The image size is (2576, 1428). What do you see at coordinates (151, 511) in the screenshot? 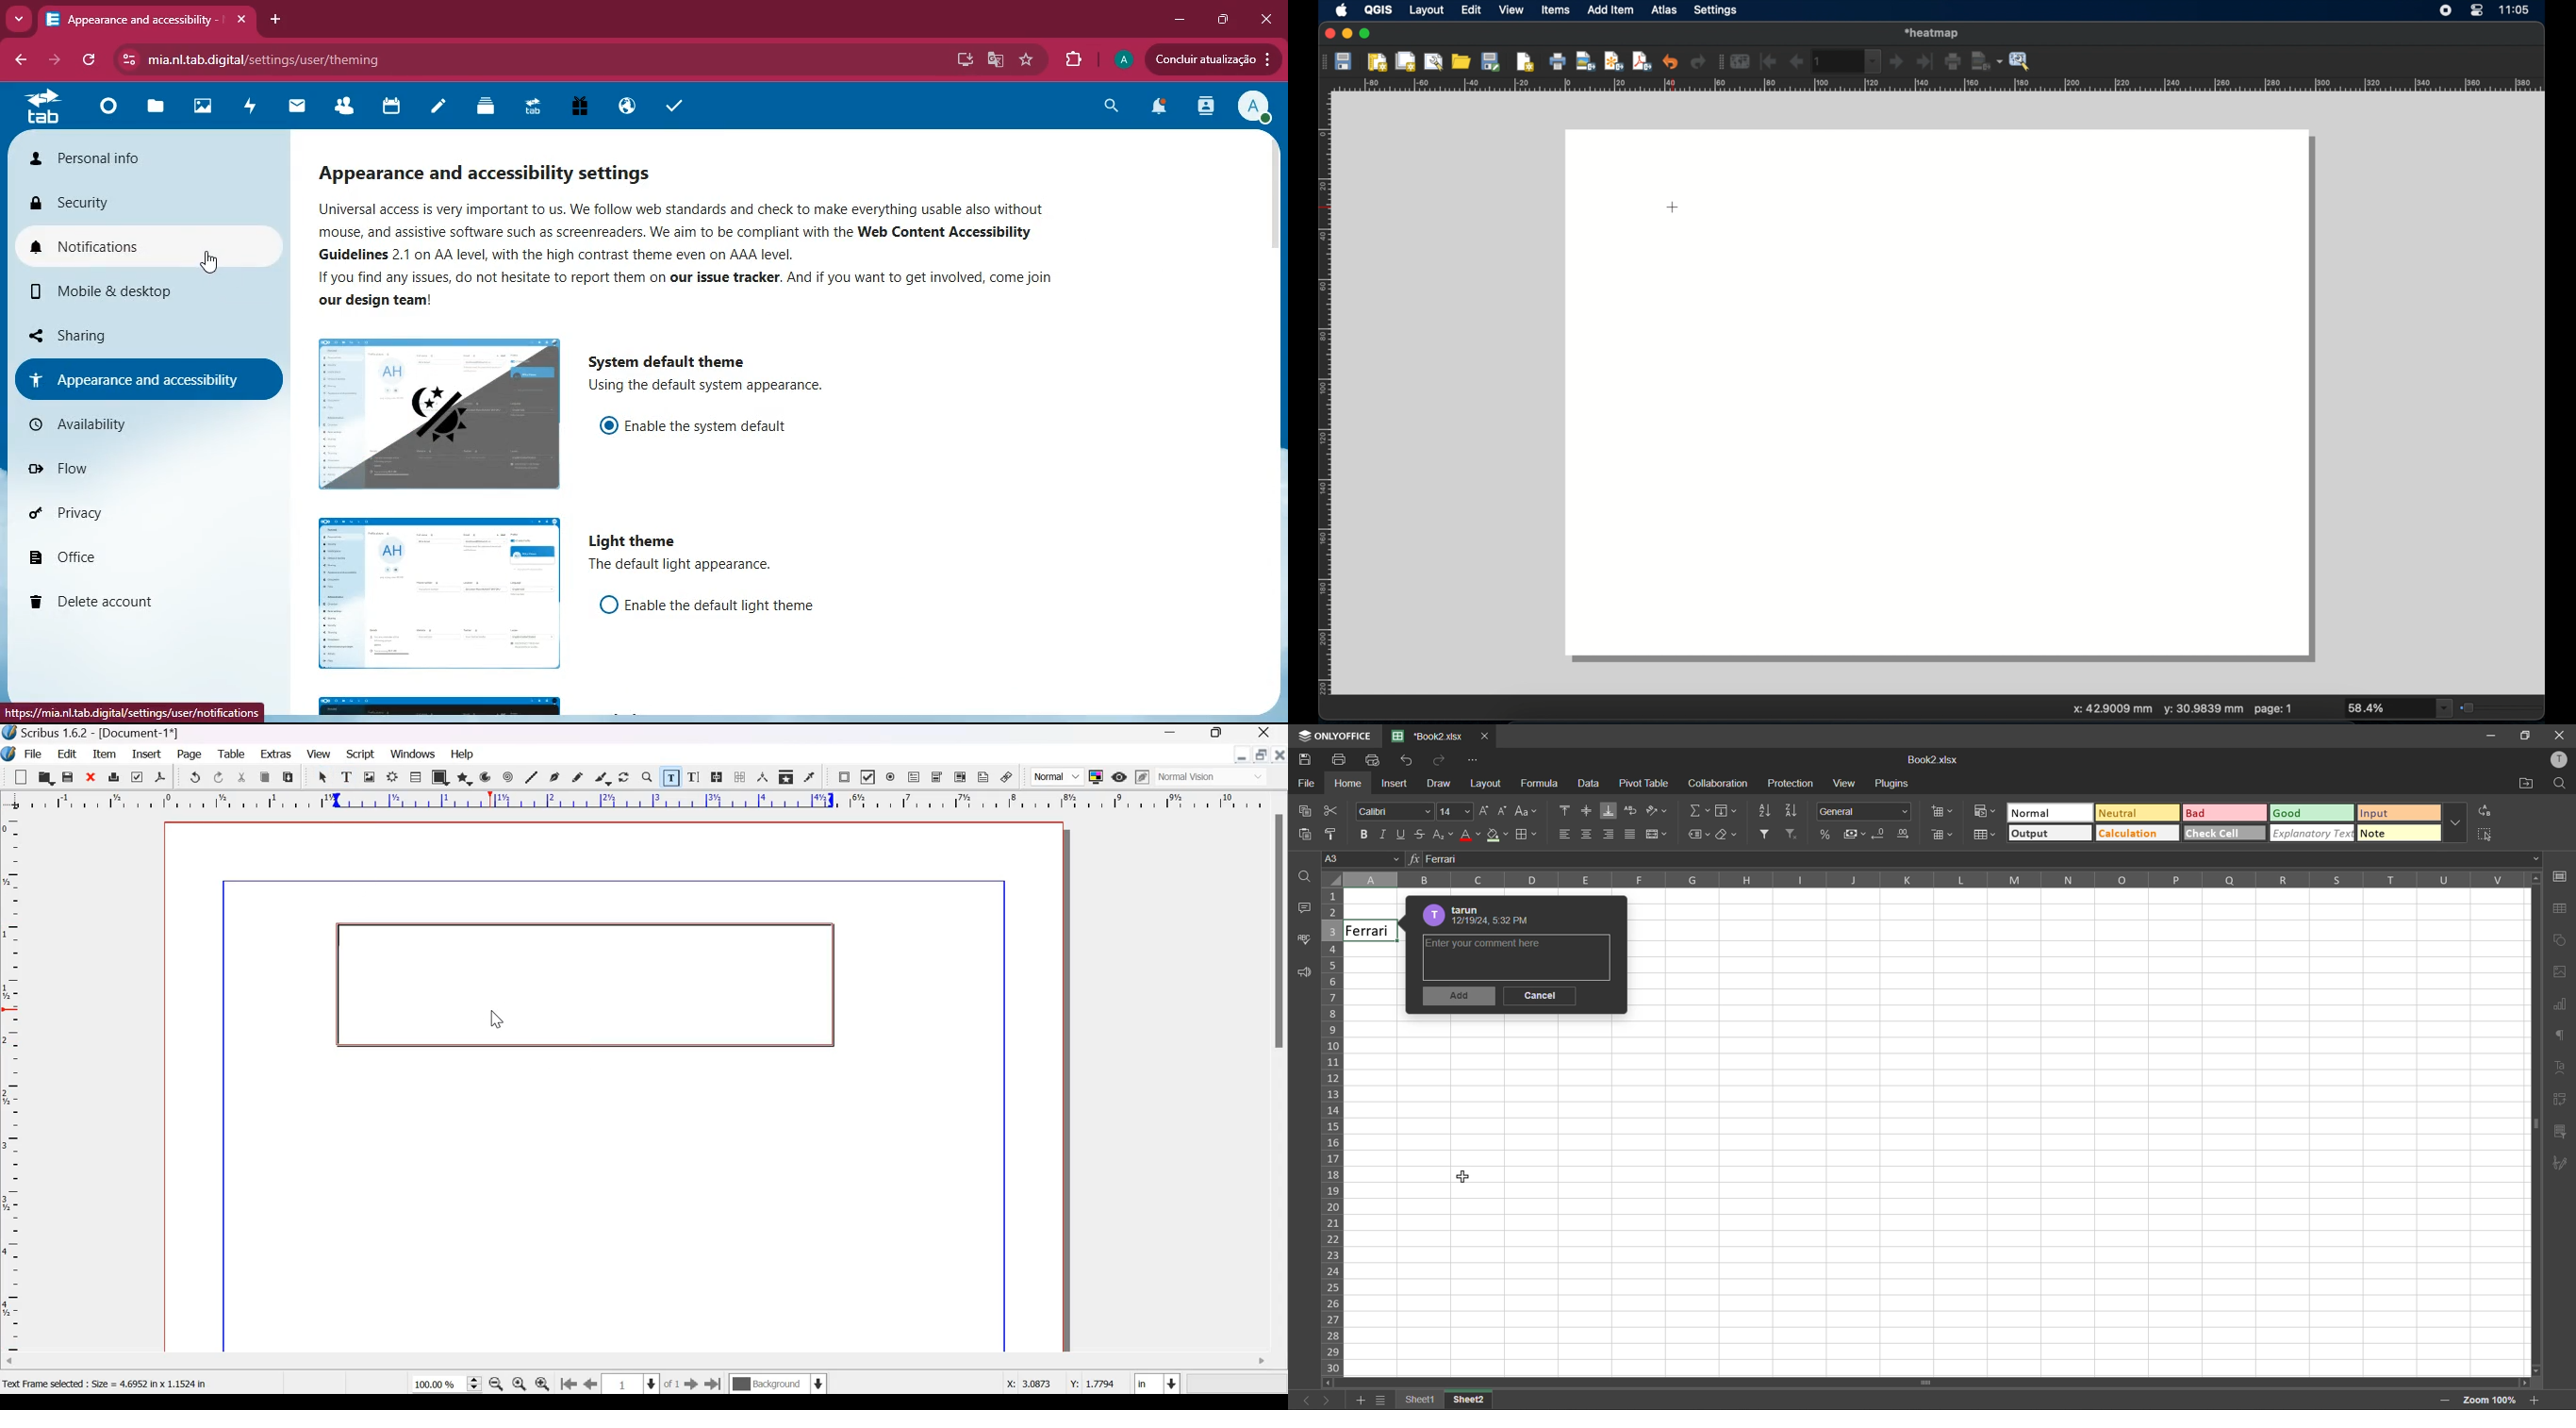
I see `privacy` at bounding box center [151, 511].